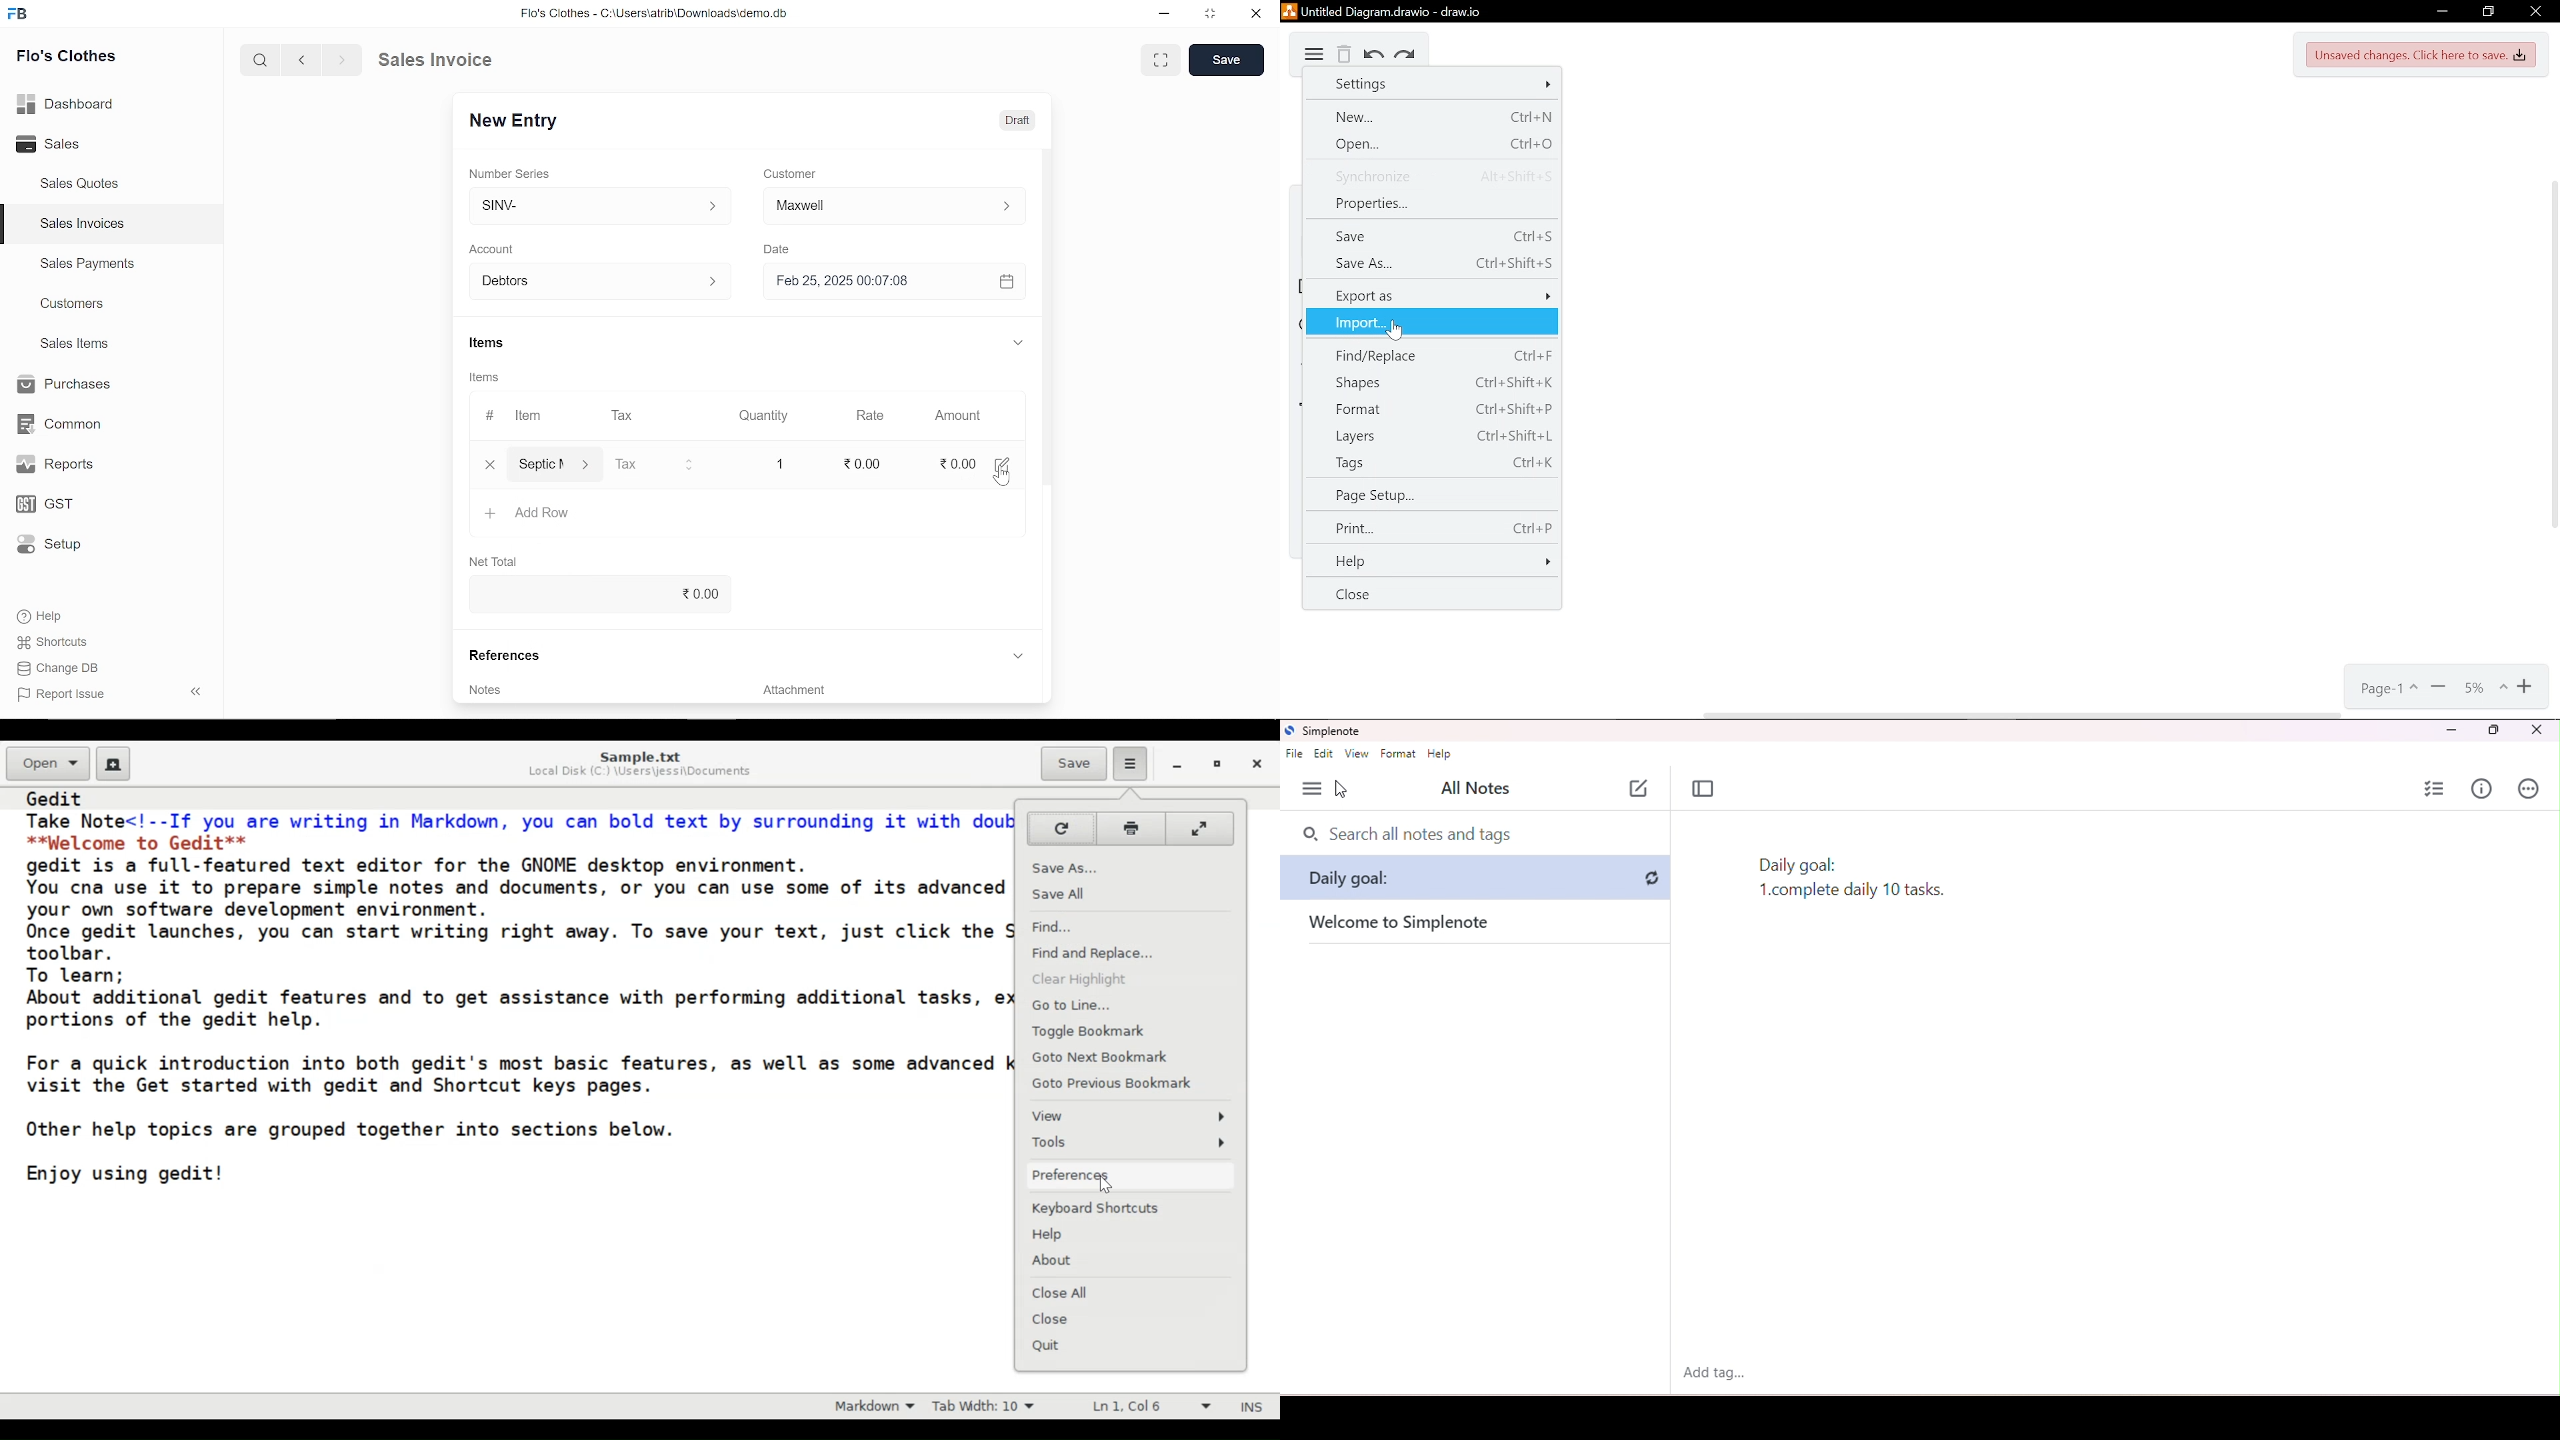 This screenshot has width=2576, height=1456. What do you see at coordinates (1227, 61) in the screenshot?
I see `save` at bounding box center [1227, 61].